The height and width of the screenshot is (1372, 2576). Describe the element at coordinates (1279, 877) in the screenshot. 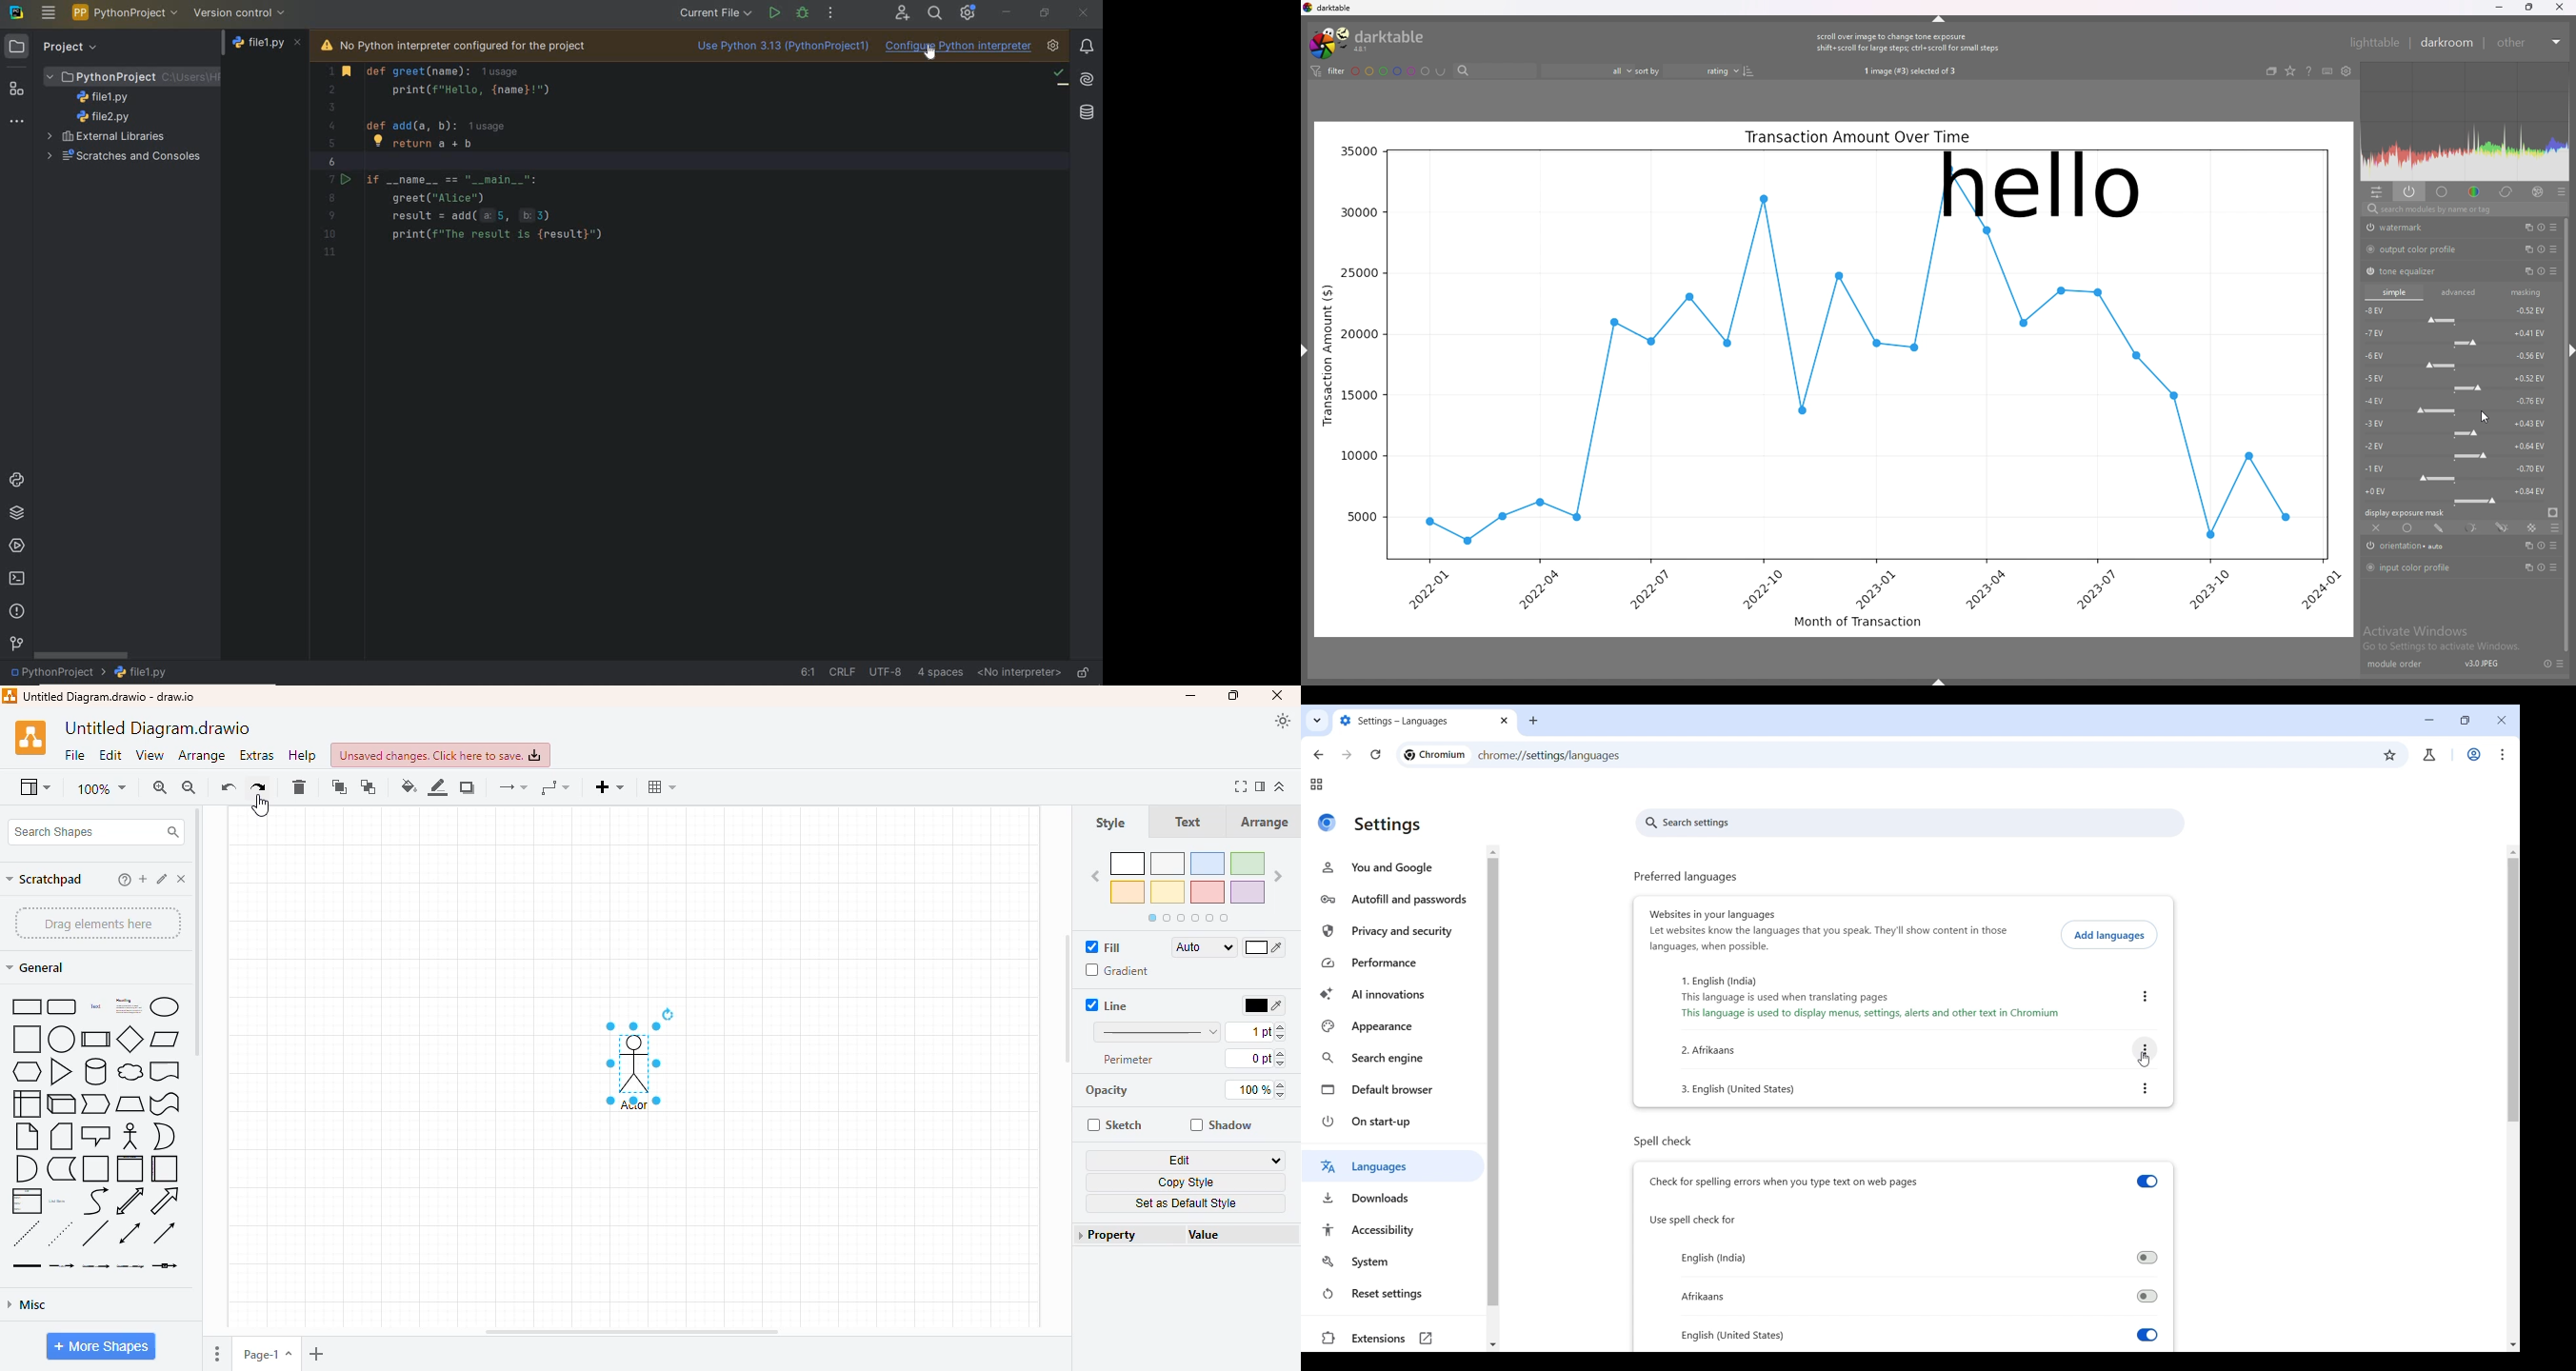

I see `next` at that location.